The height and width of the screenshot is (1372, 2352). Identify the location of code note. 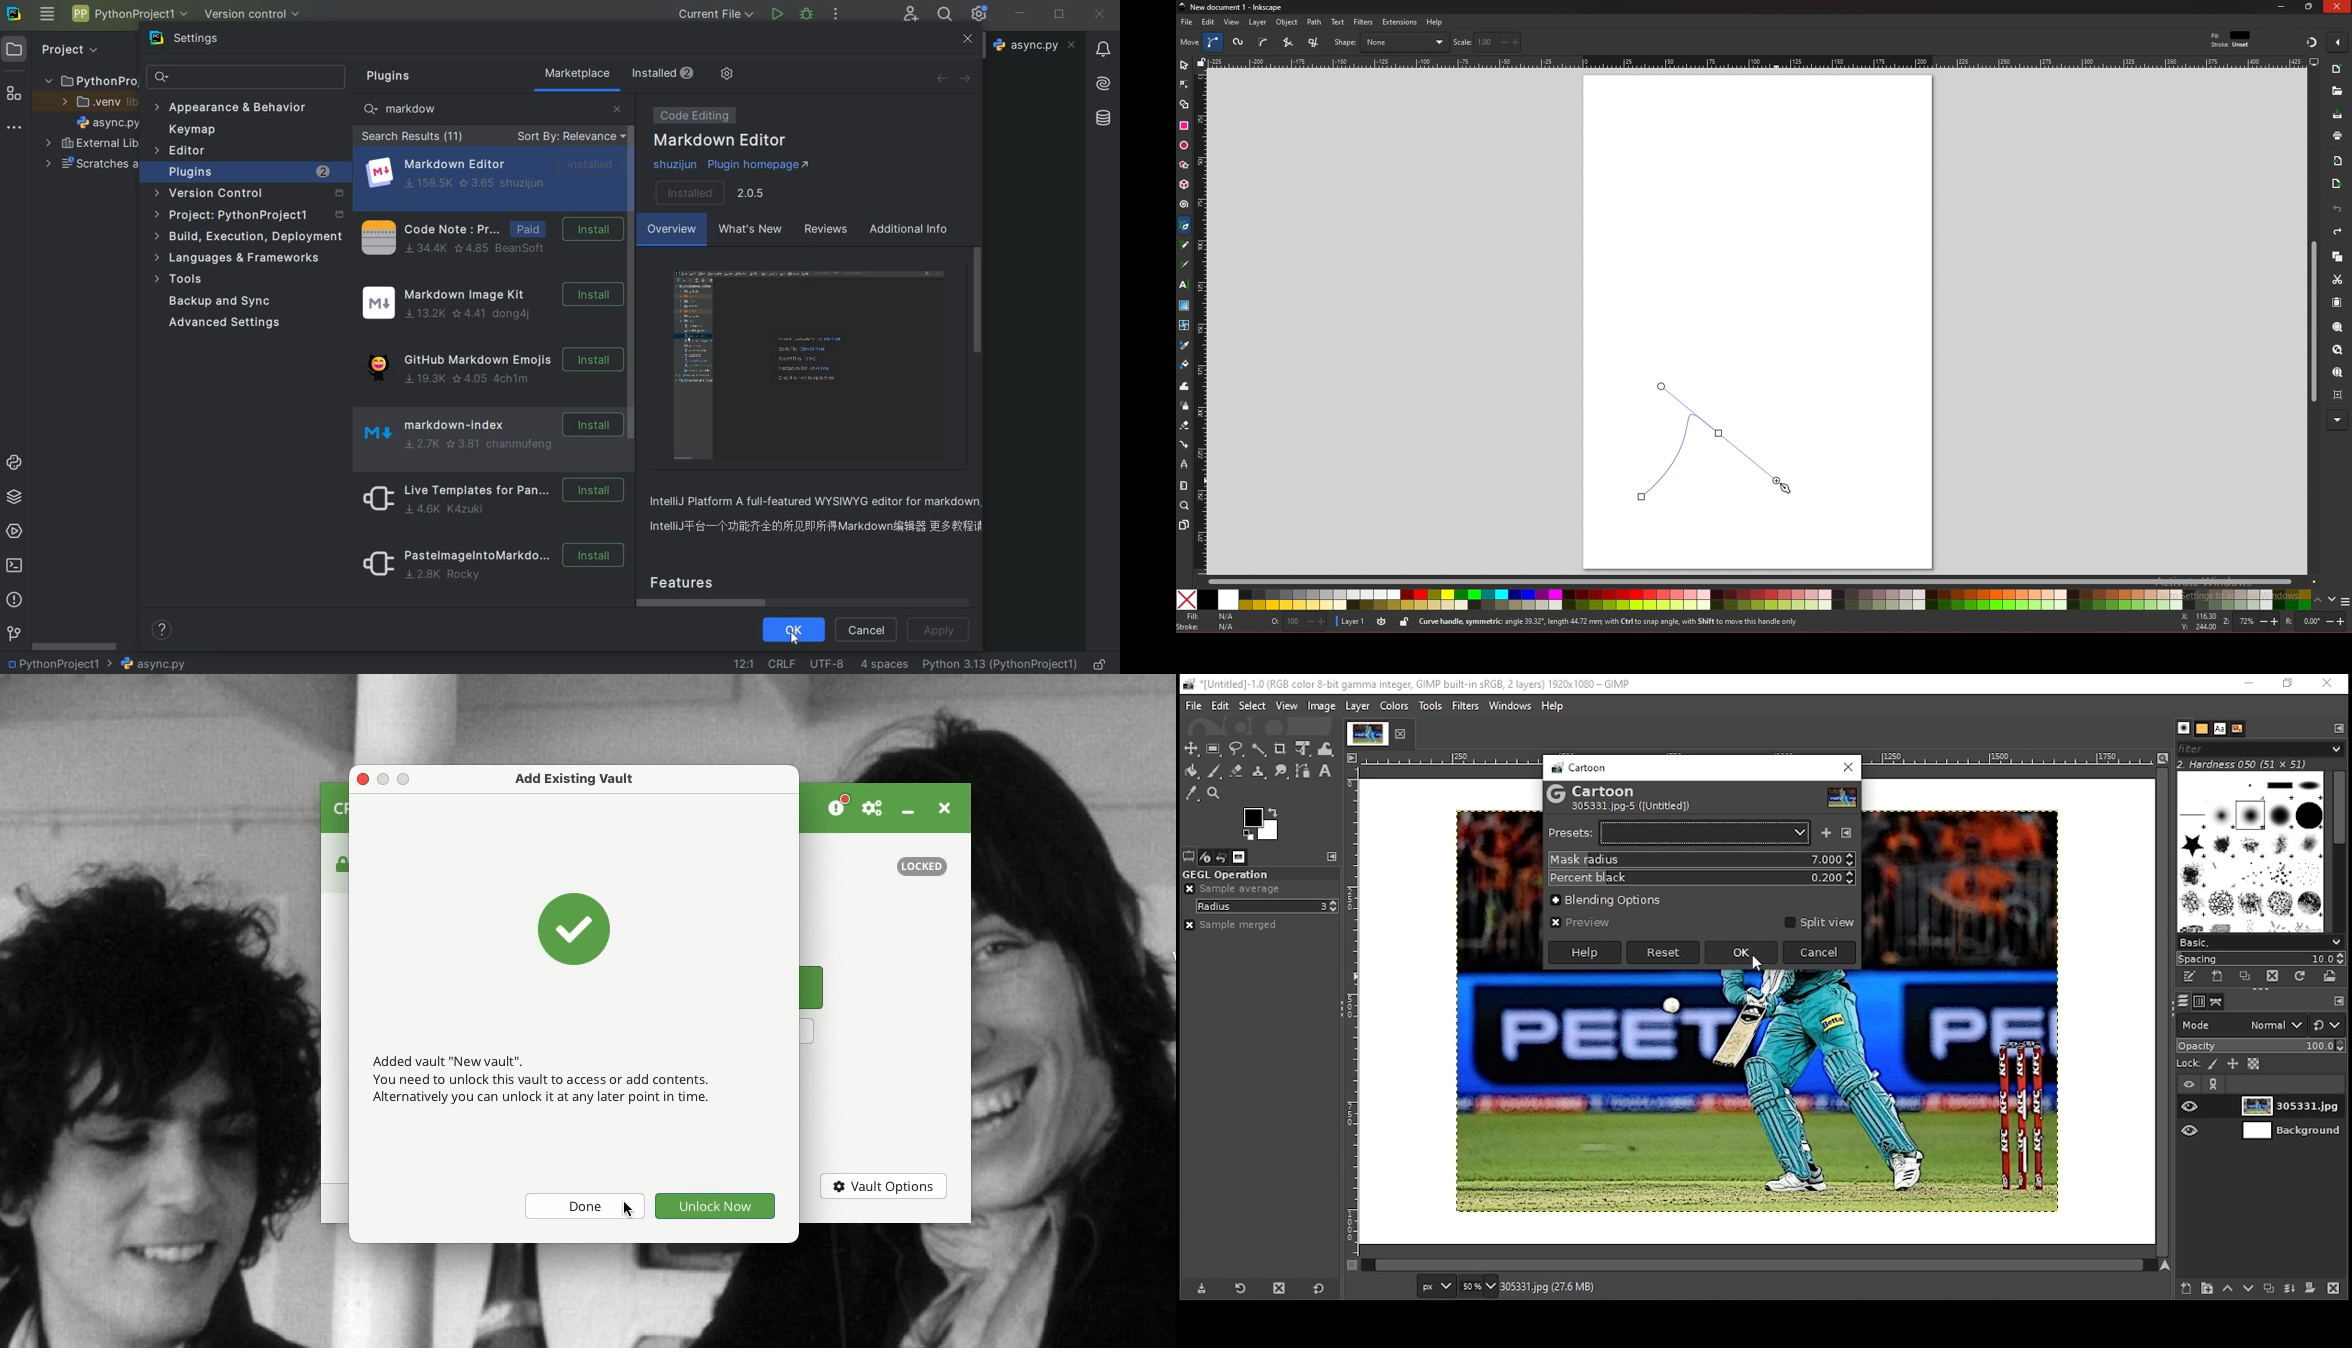
(489, 236).